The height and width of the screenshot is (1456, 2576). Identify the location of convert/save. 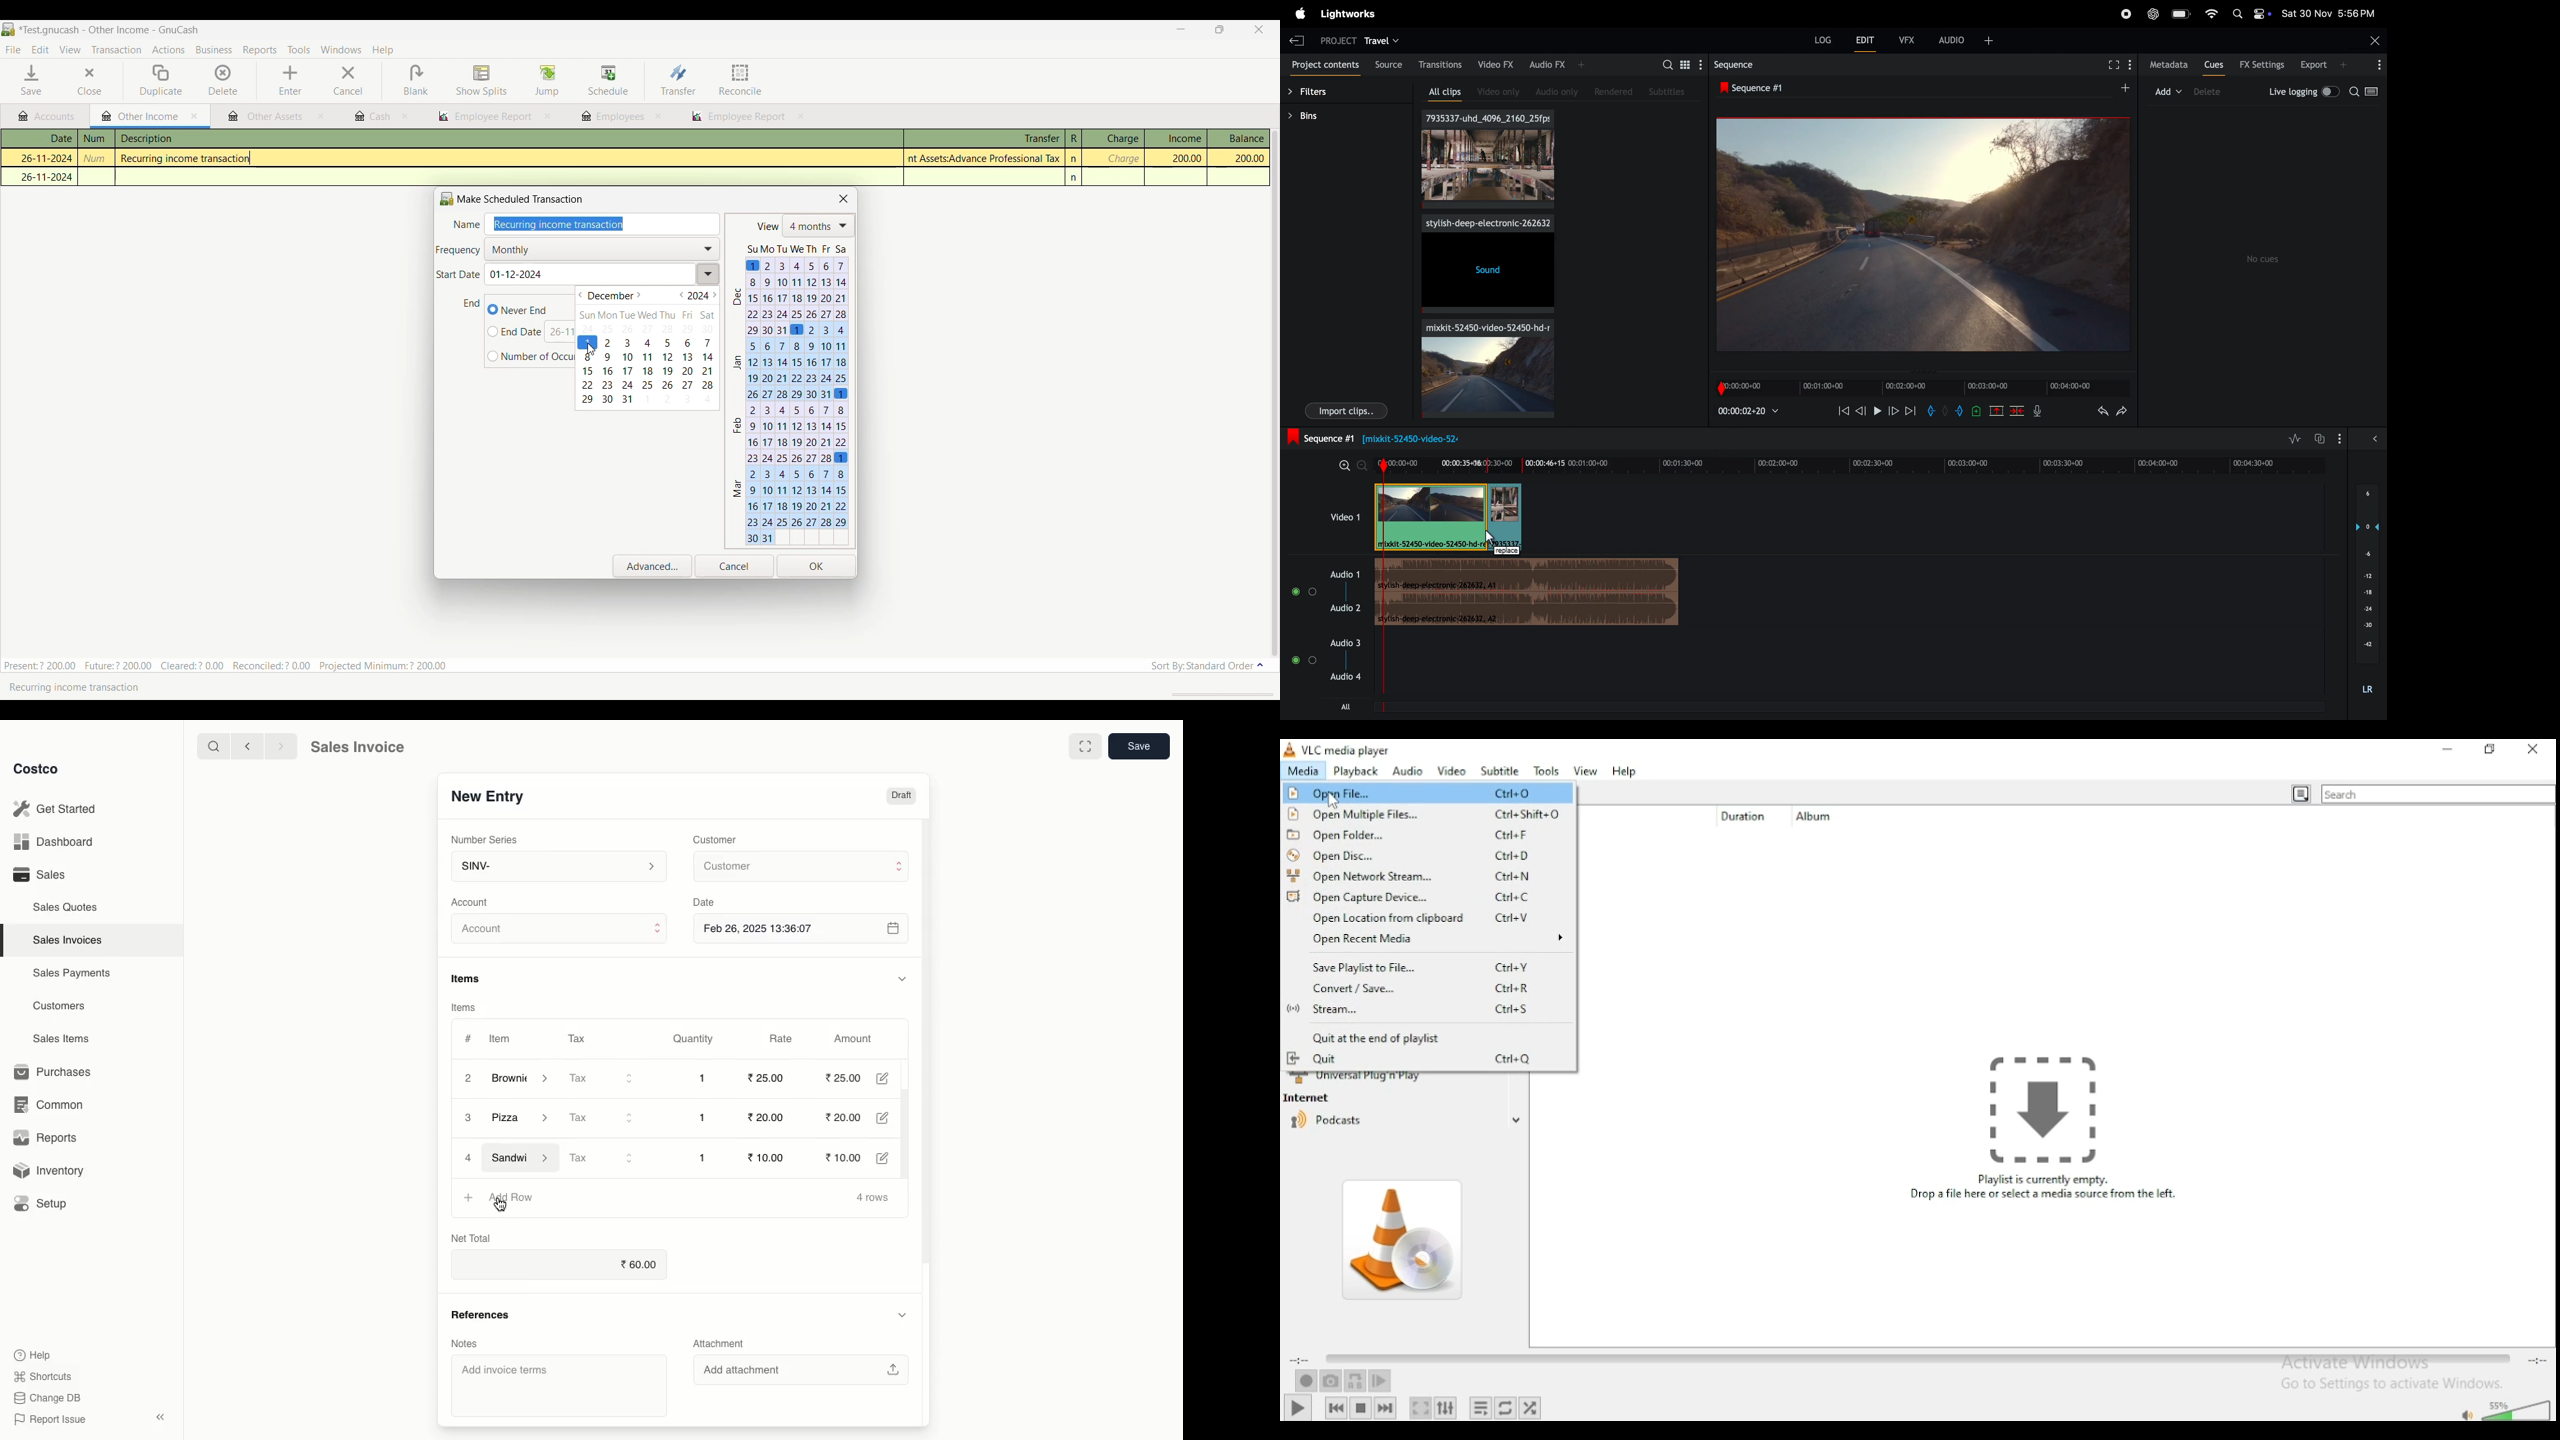
(1424, 988).